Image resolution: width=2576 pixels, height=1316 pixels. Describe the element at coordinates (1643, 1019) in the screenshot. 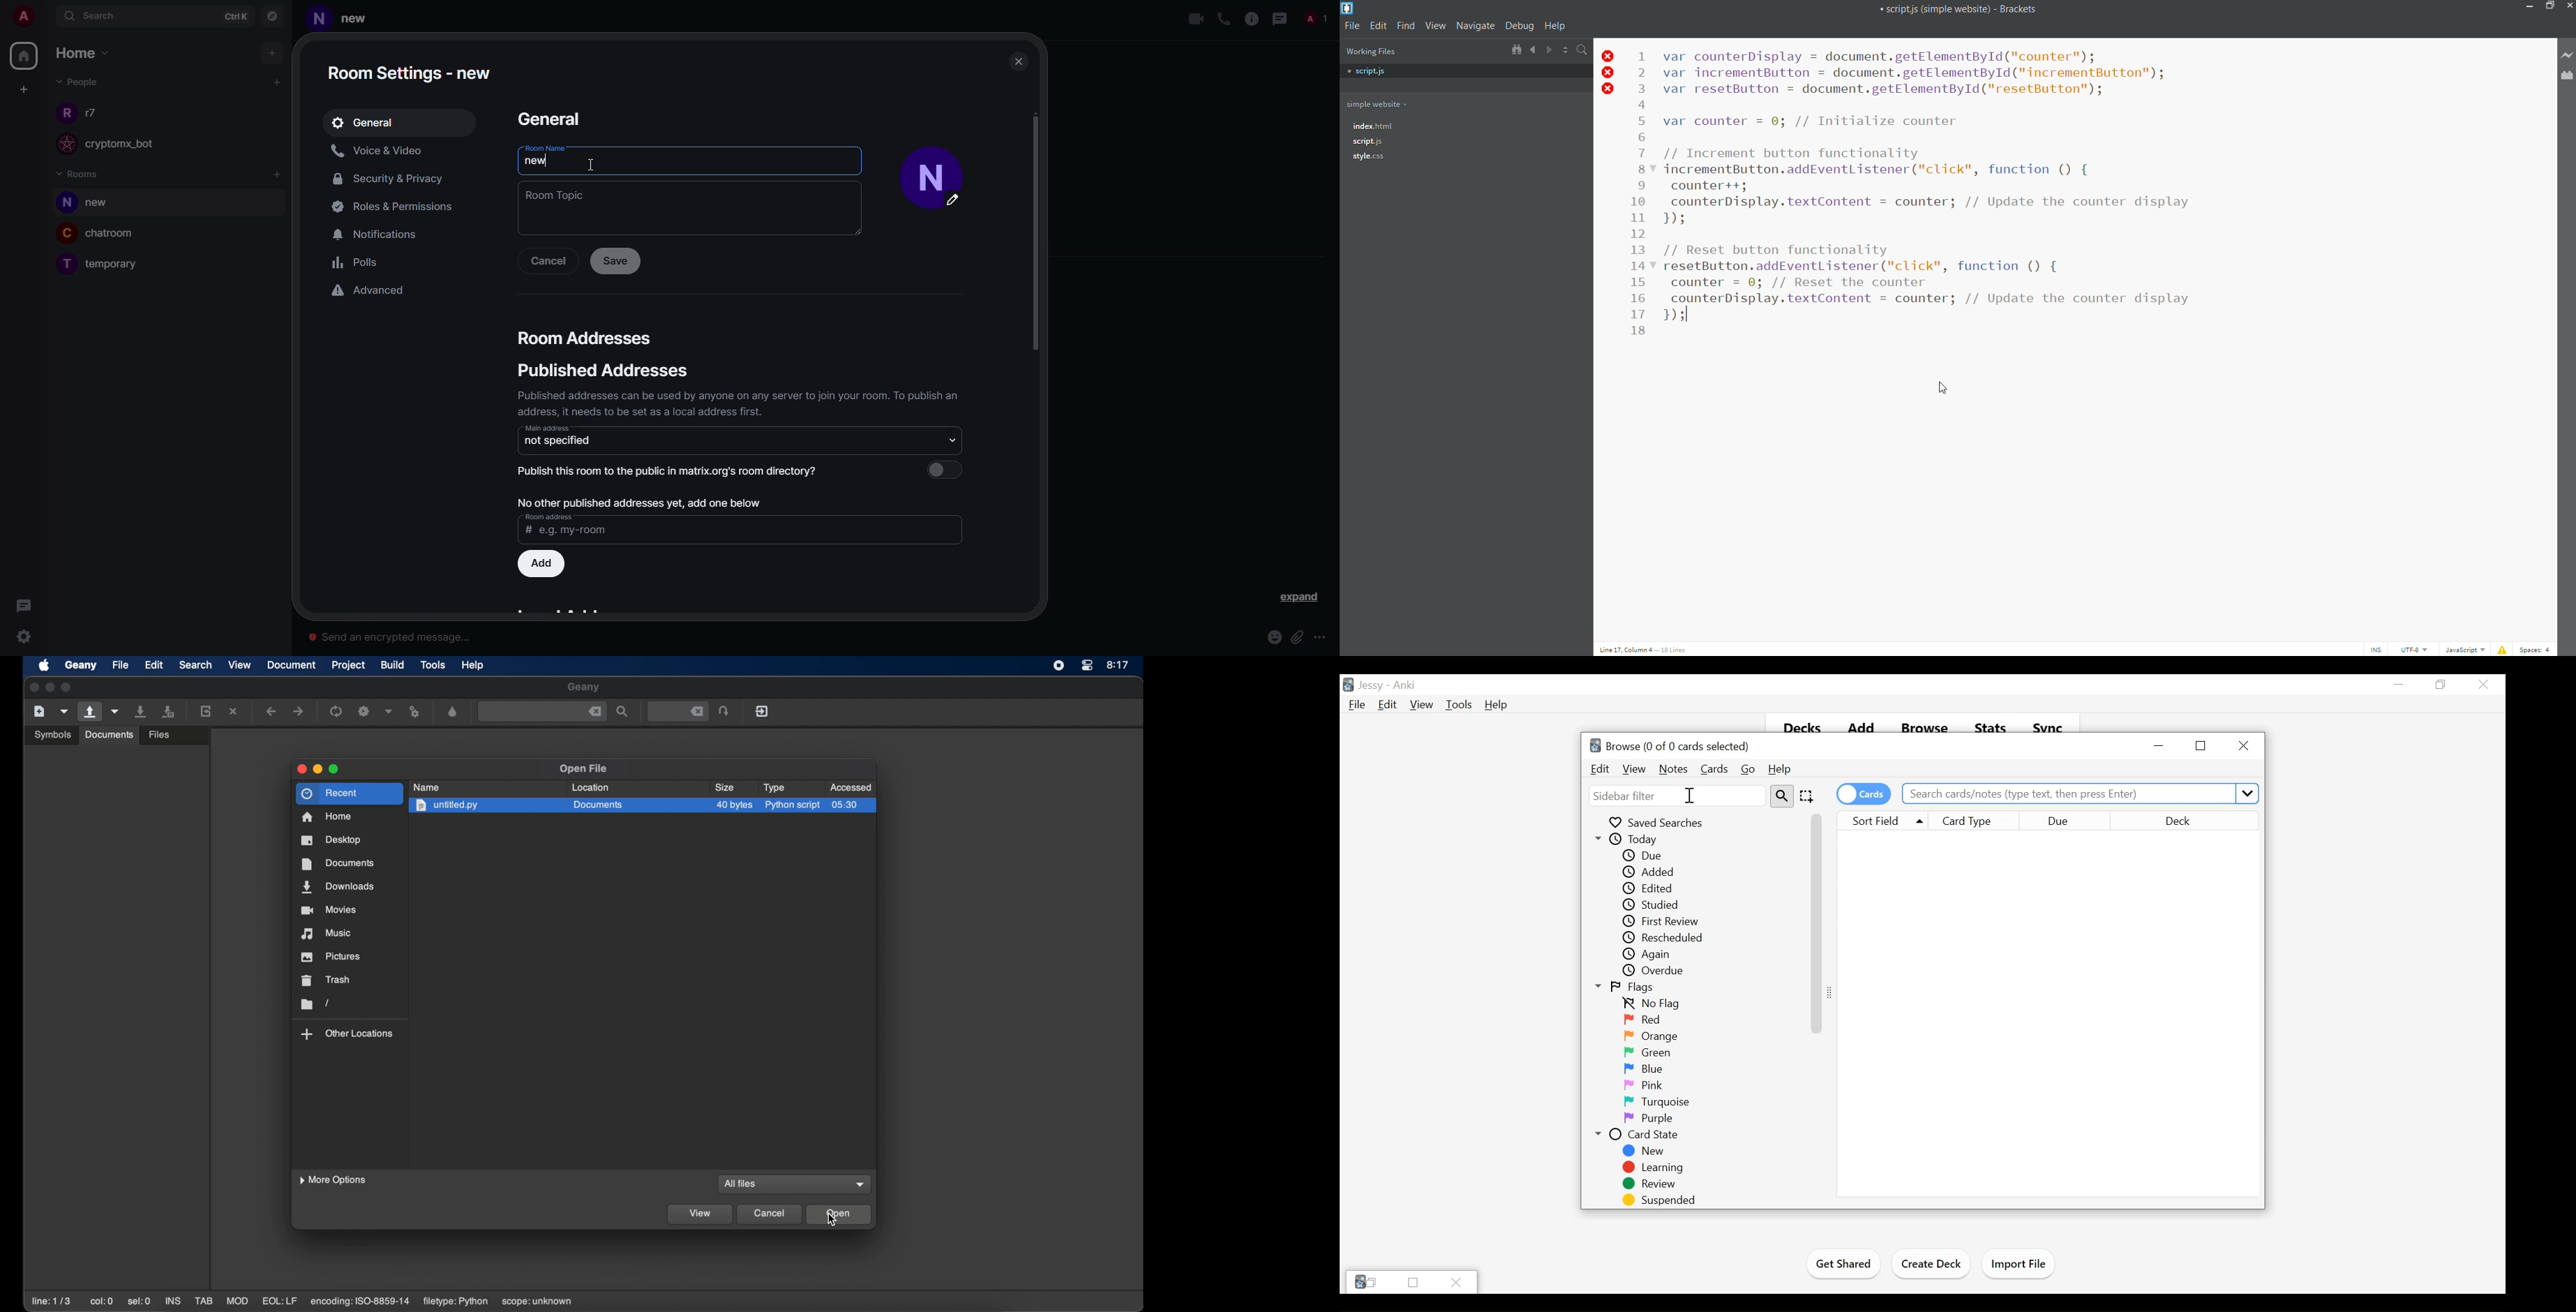

I see `Red` at that location.